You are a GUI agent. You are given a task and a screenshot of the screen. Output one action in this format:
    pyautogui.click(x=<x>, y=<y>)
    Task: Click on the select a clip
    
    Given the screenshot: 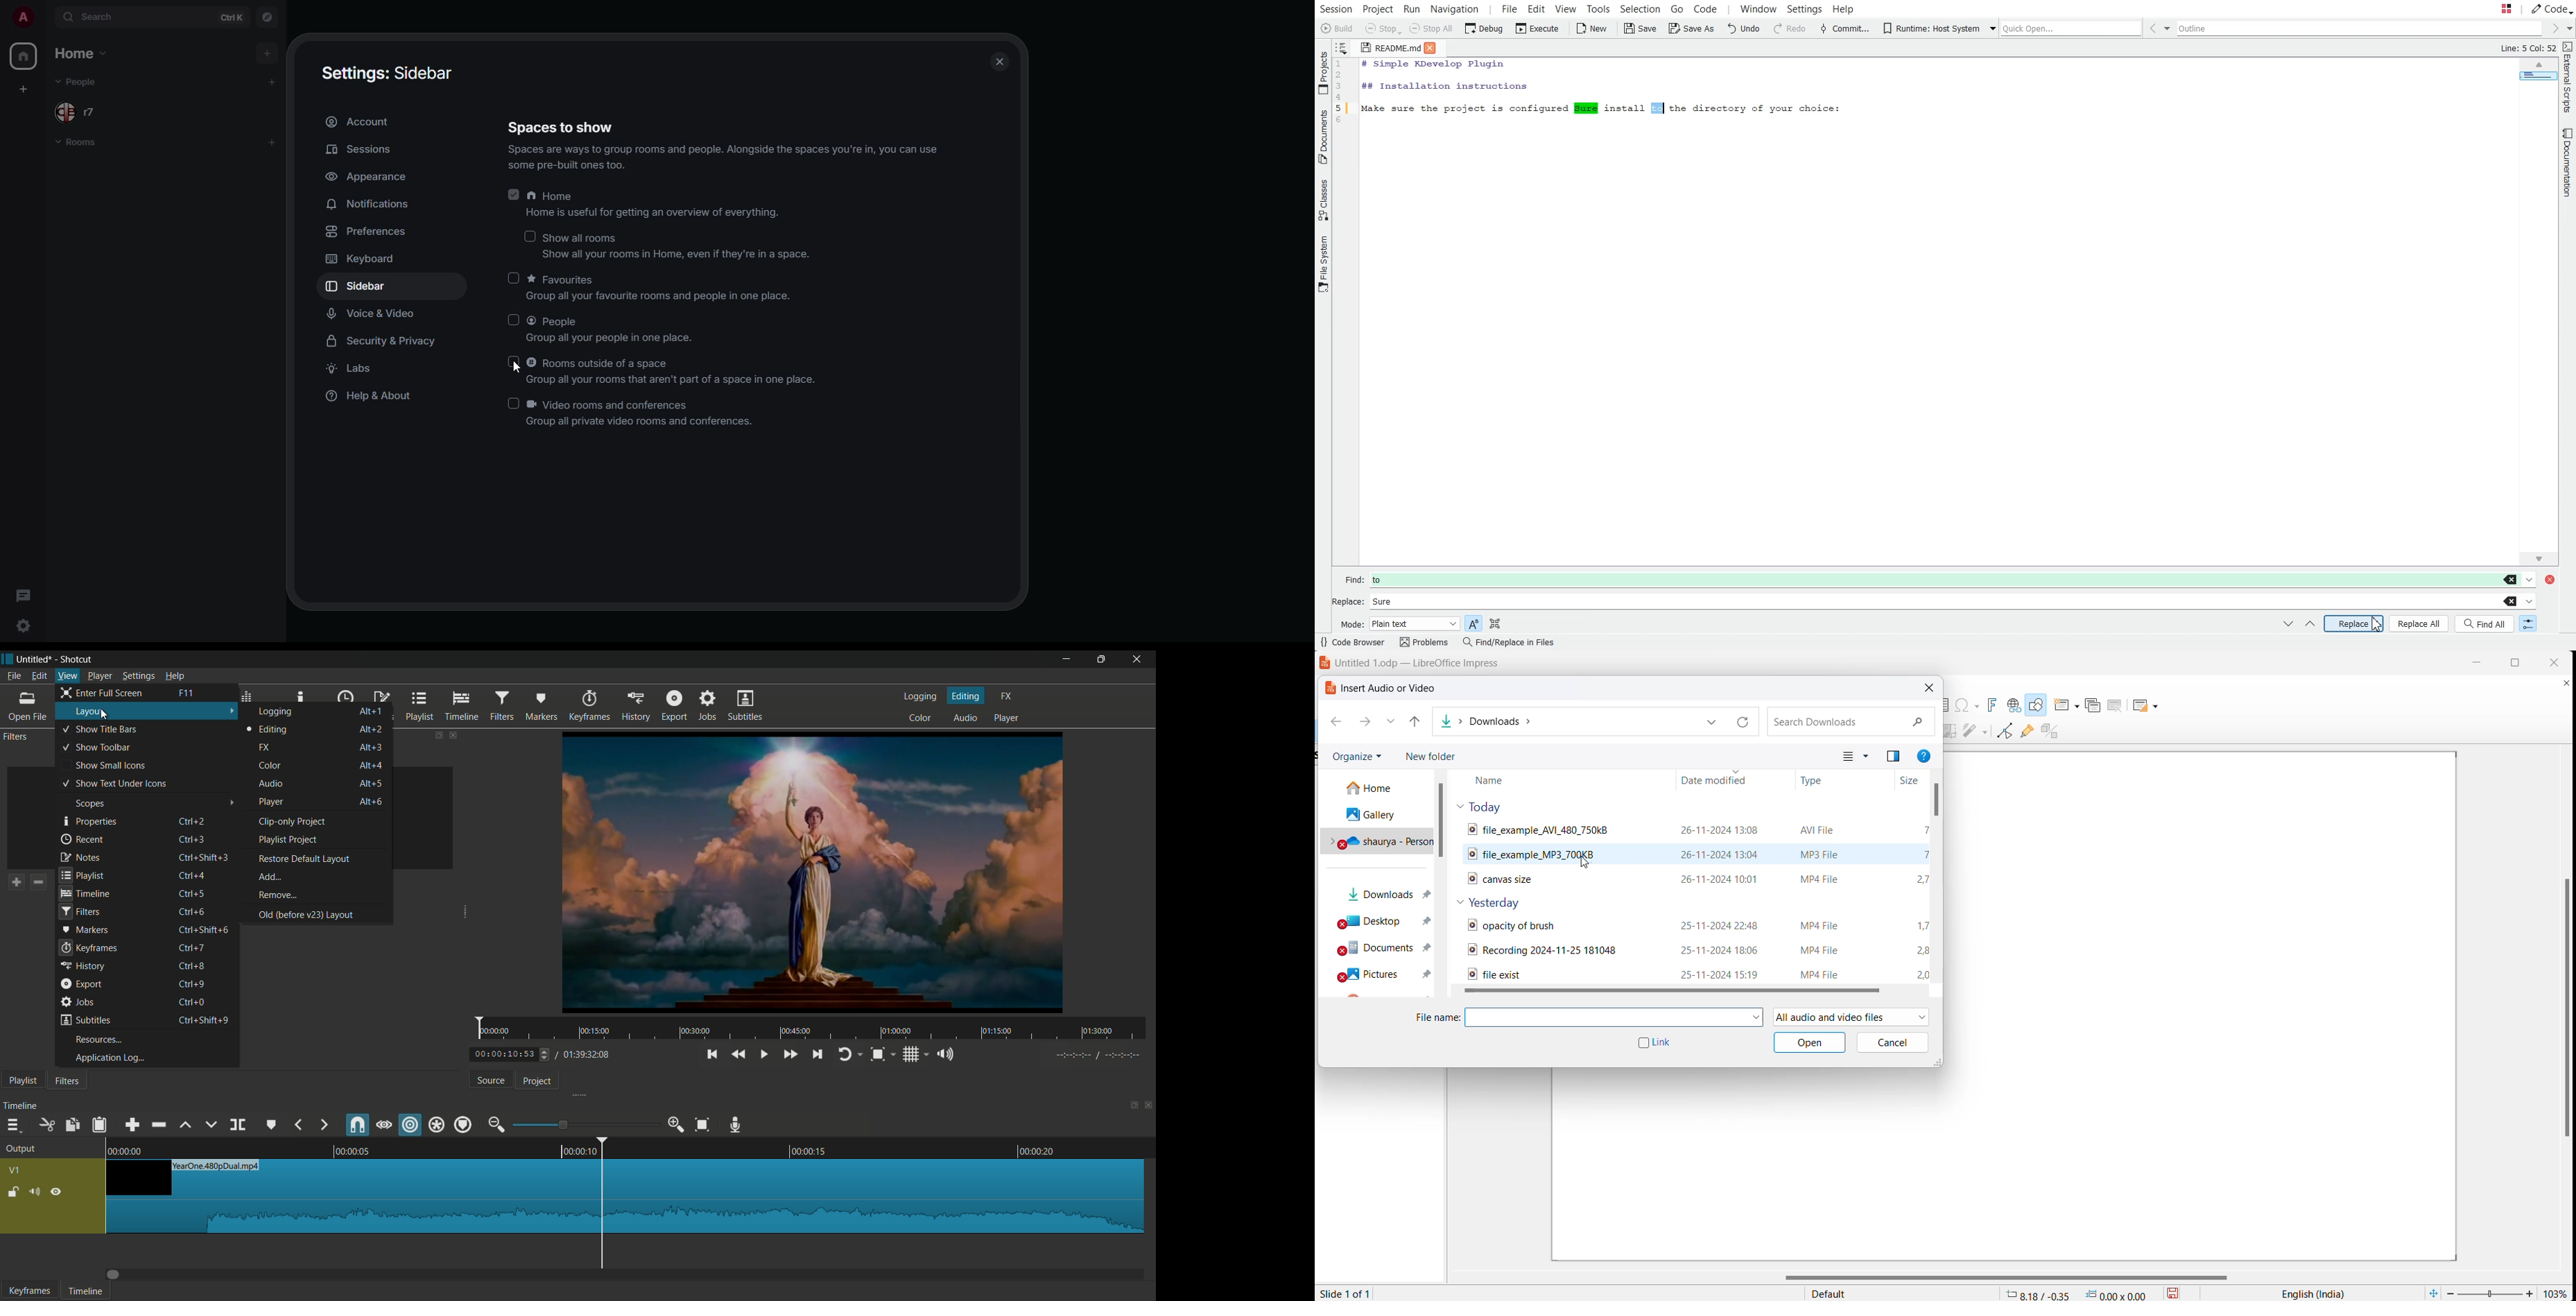 What is the action you would take?
    pyautogui.click(x=231, y=819)
    